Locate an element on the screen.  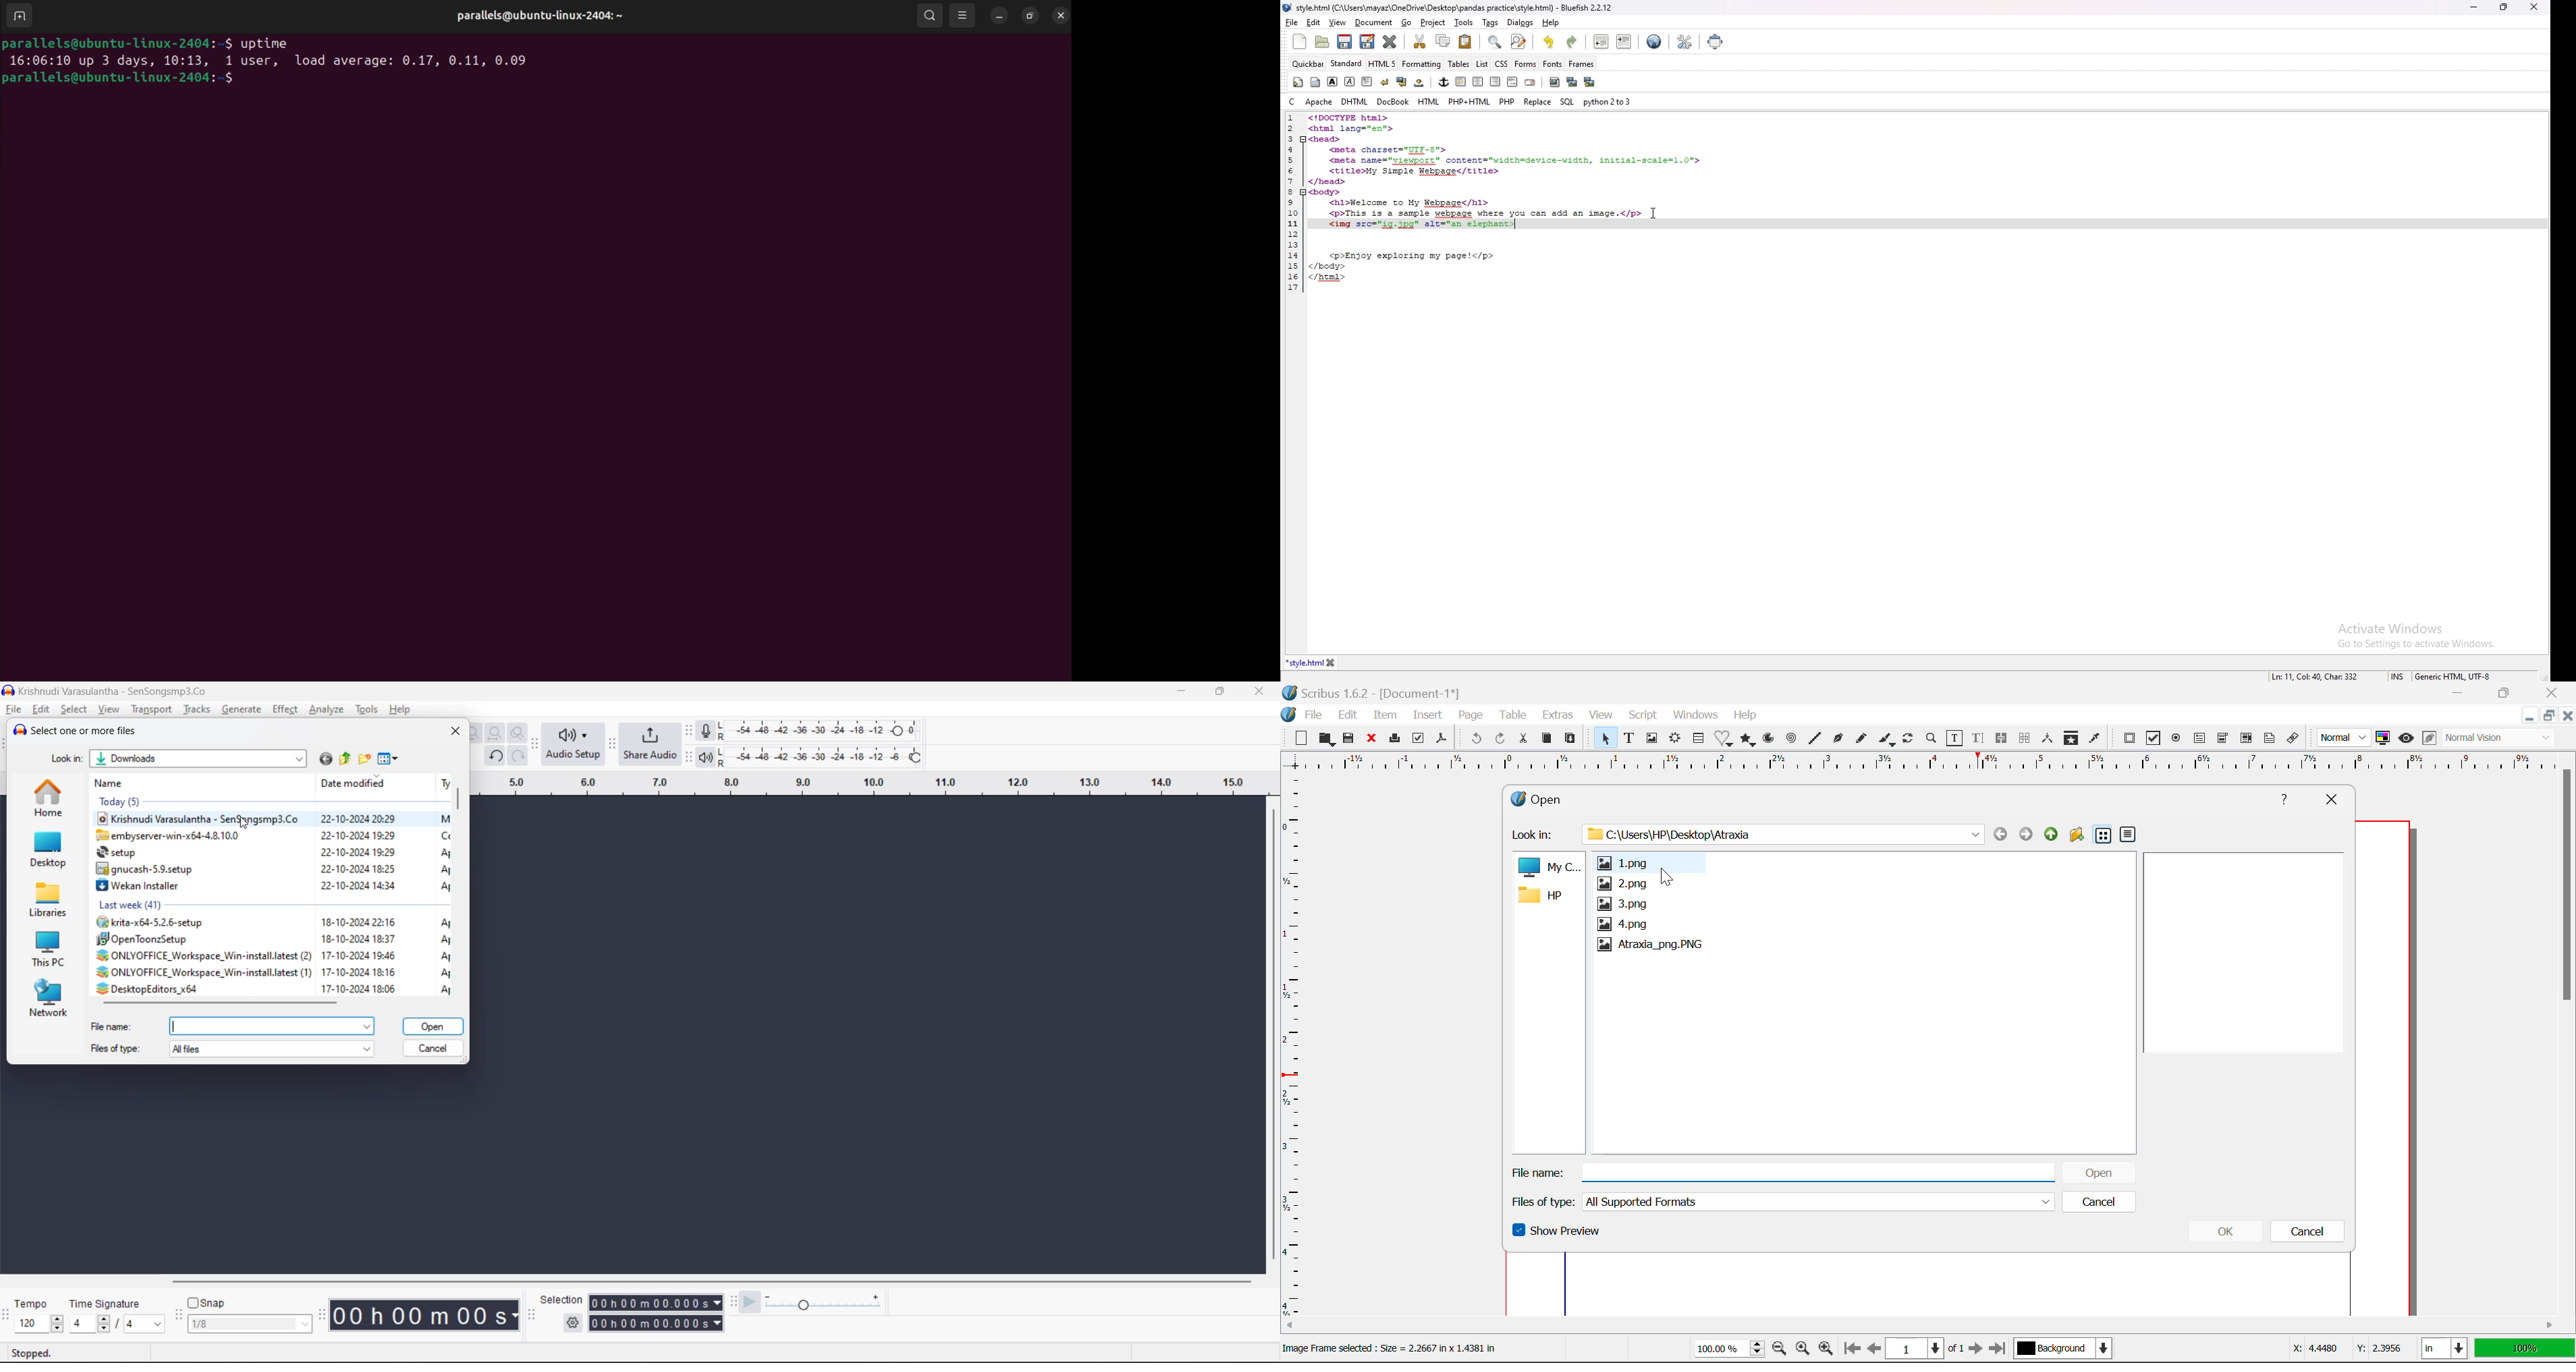
Previous is located at coordinates (2000, 835).